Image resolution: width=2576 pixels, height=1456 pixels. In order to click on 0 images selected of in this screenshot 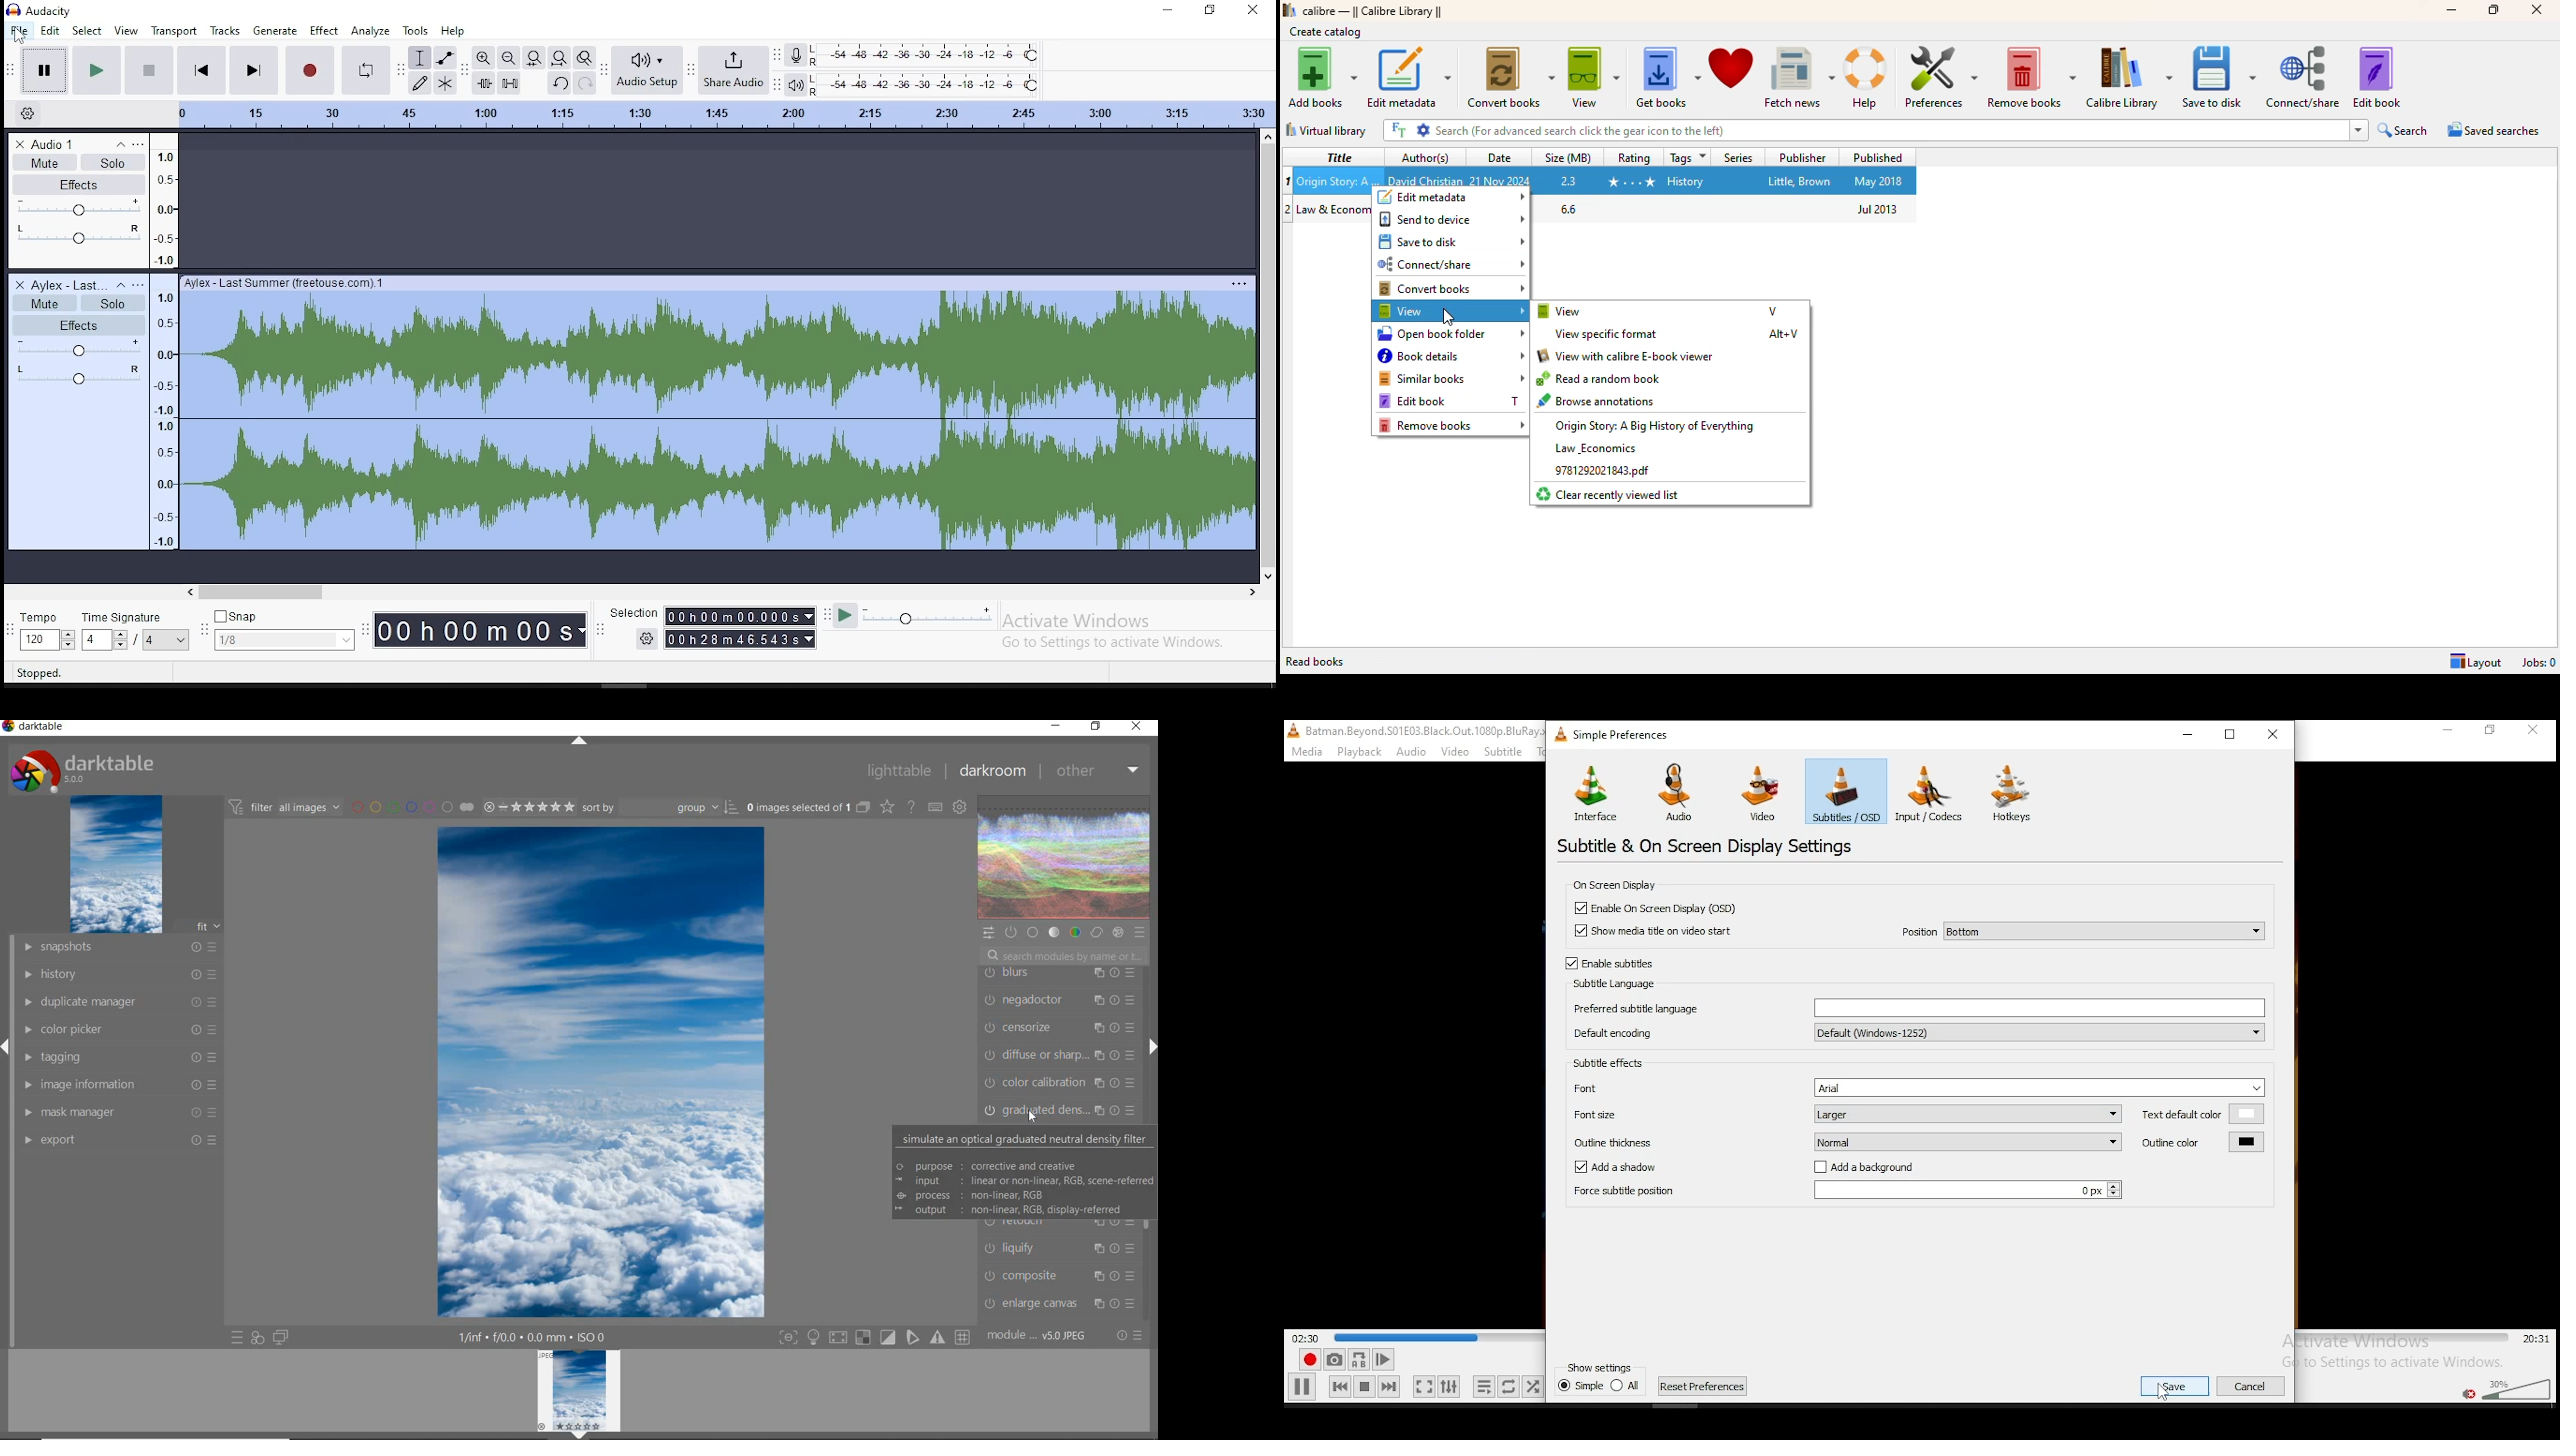, I will do `click(797, 806)`.